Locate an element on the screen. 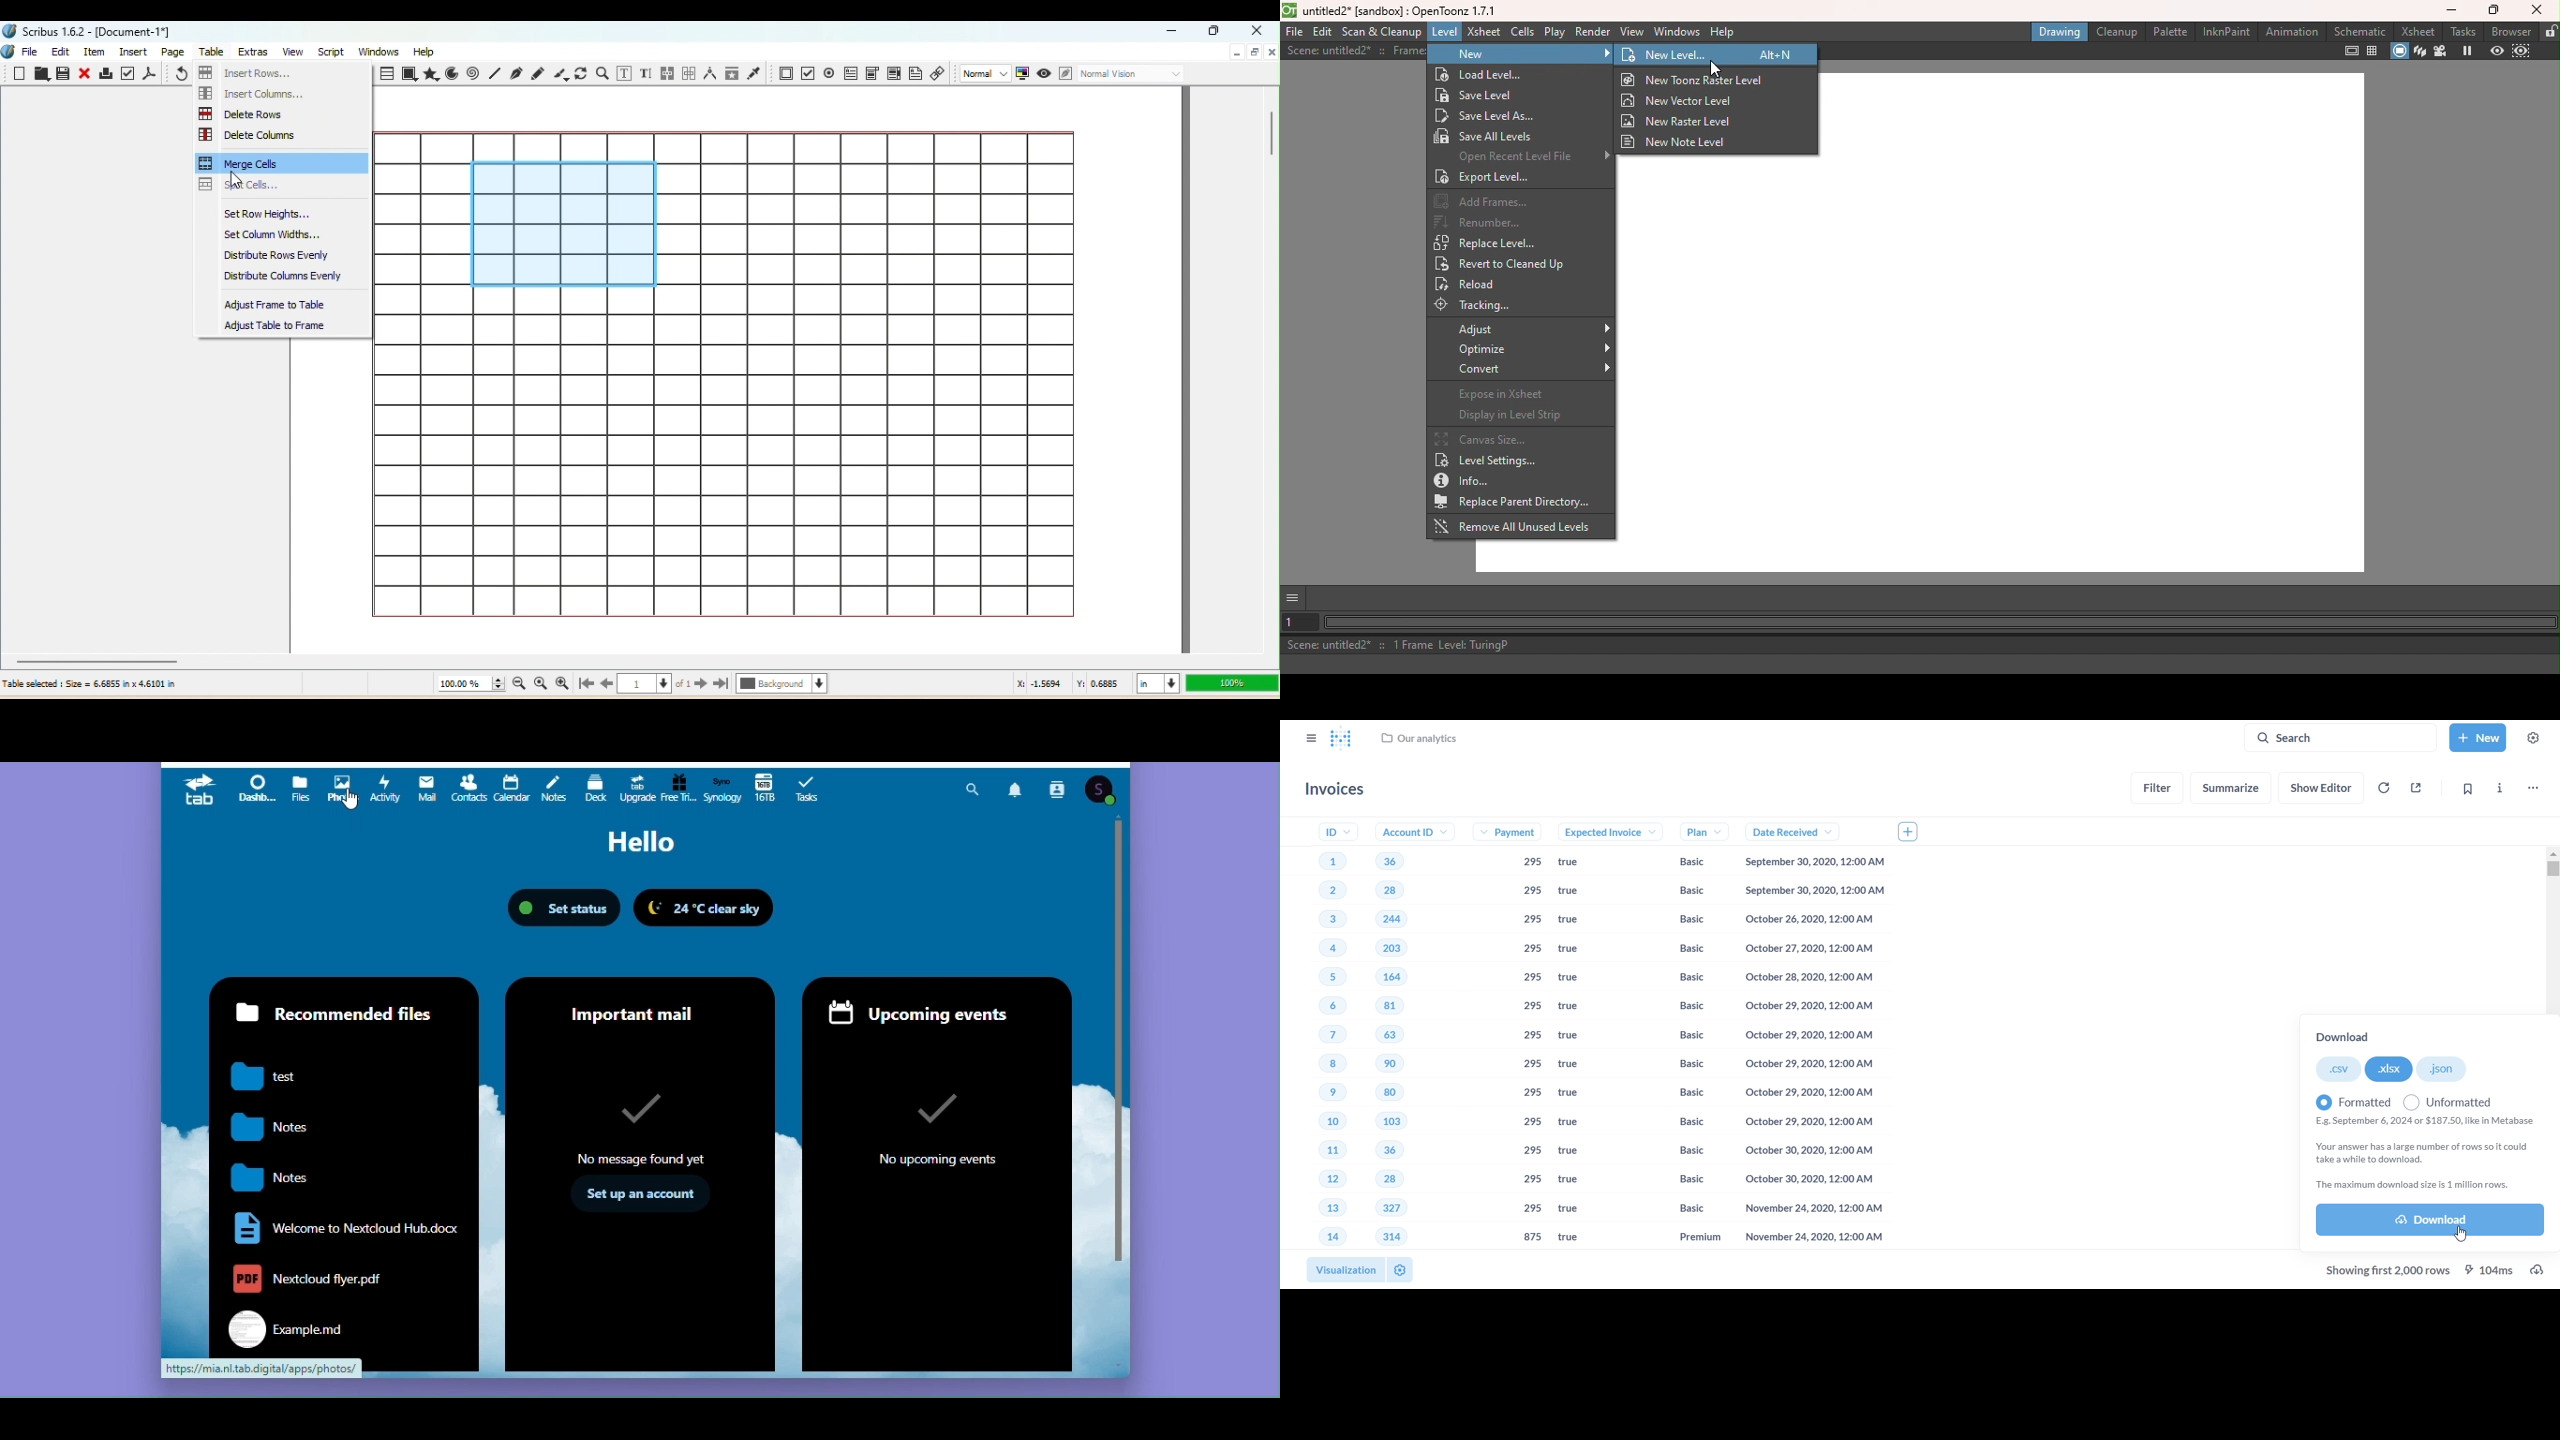 Image resolution: width=2576 pixels, height=1456 pixels. date received is located at coordinates (1785, 832).